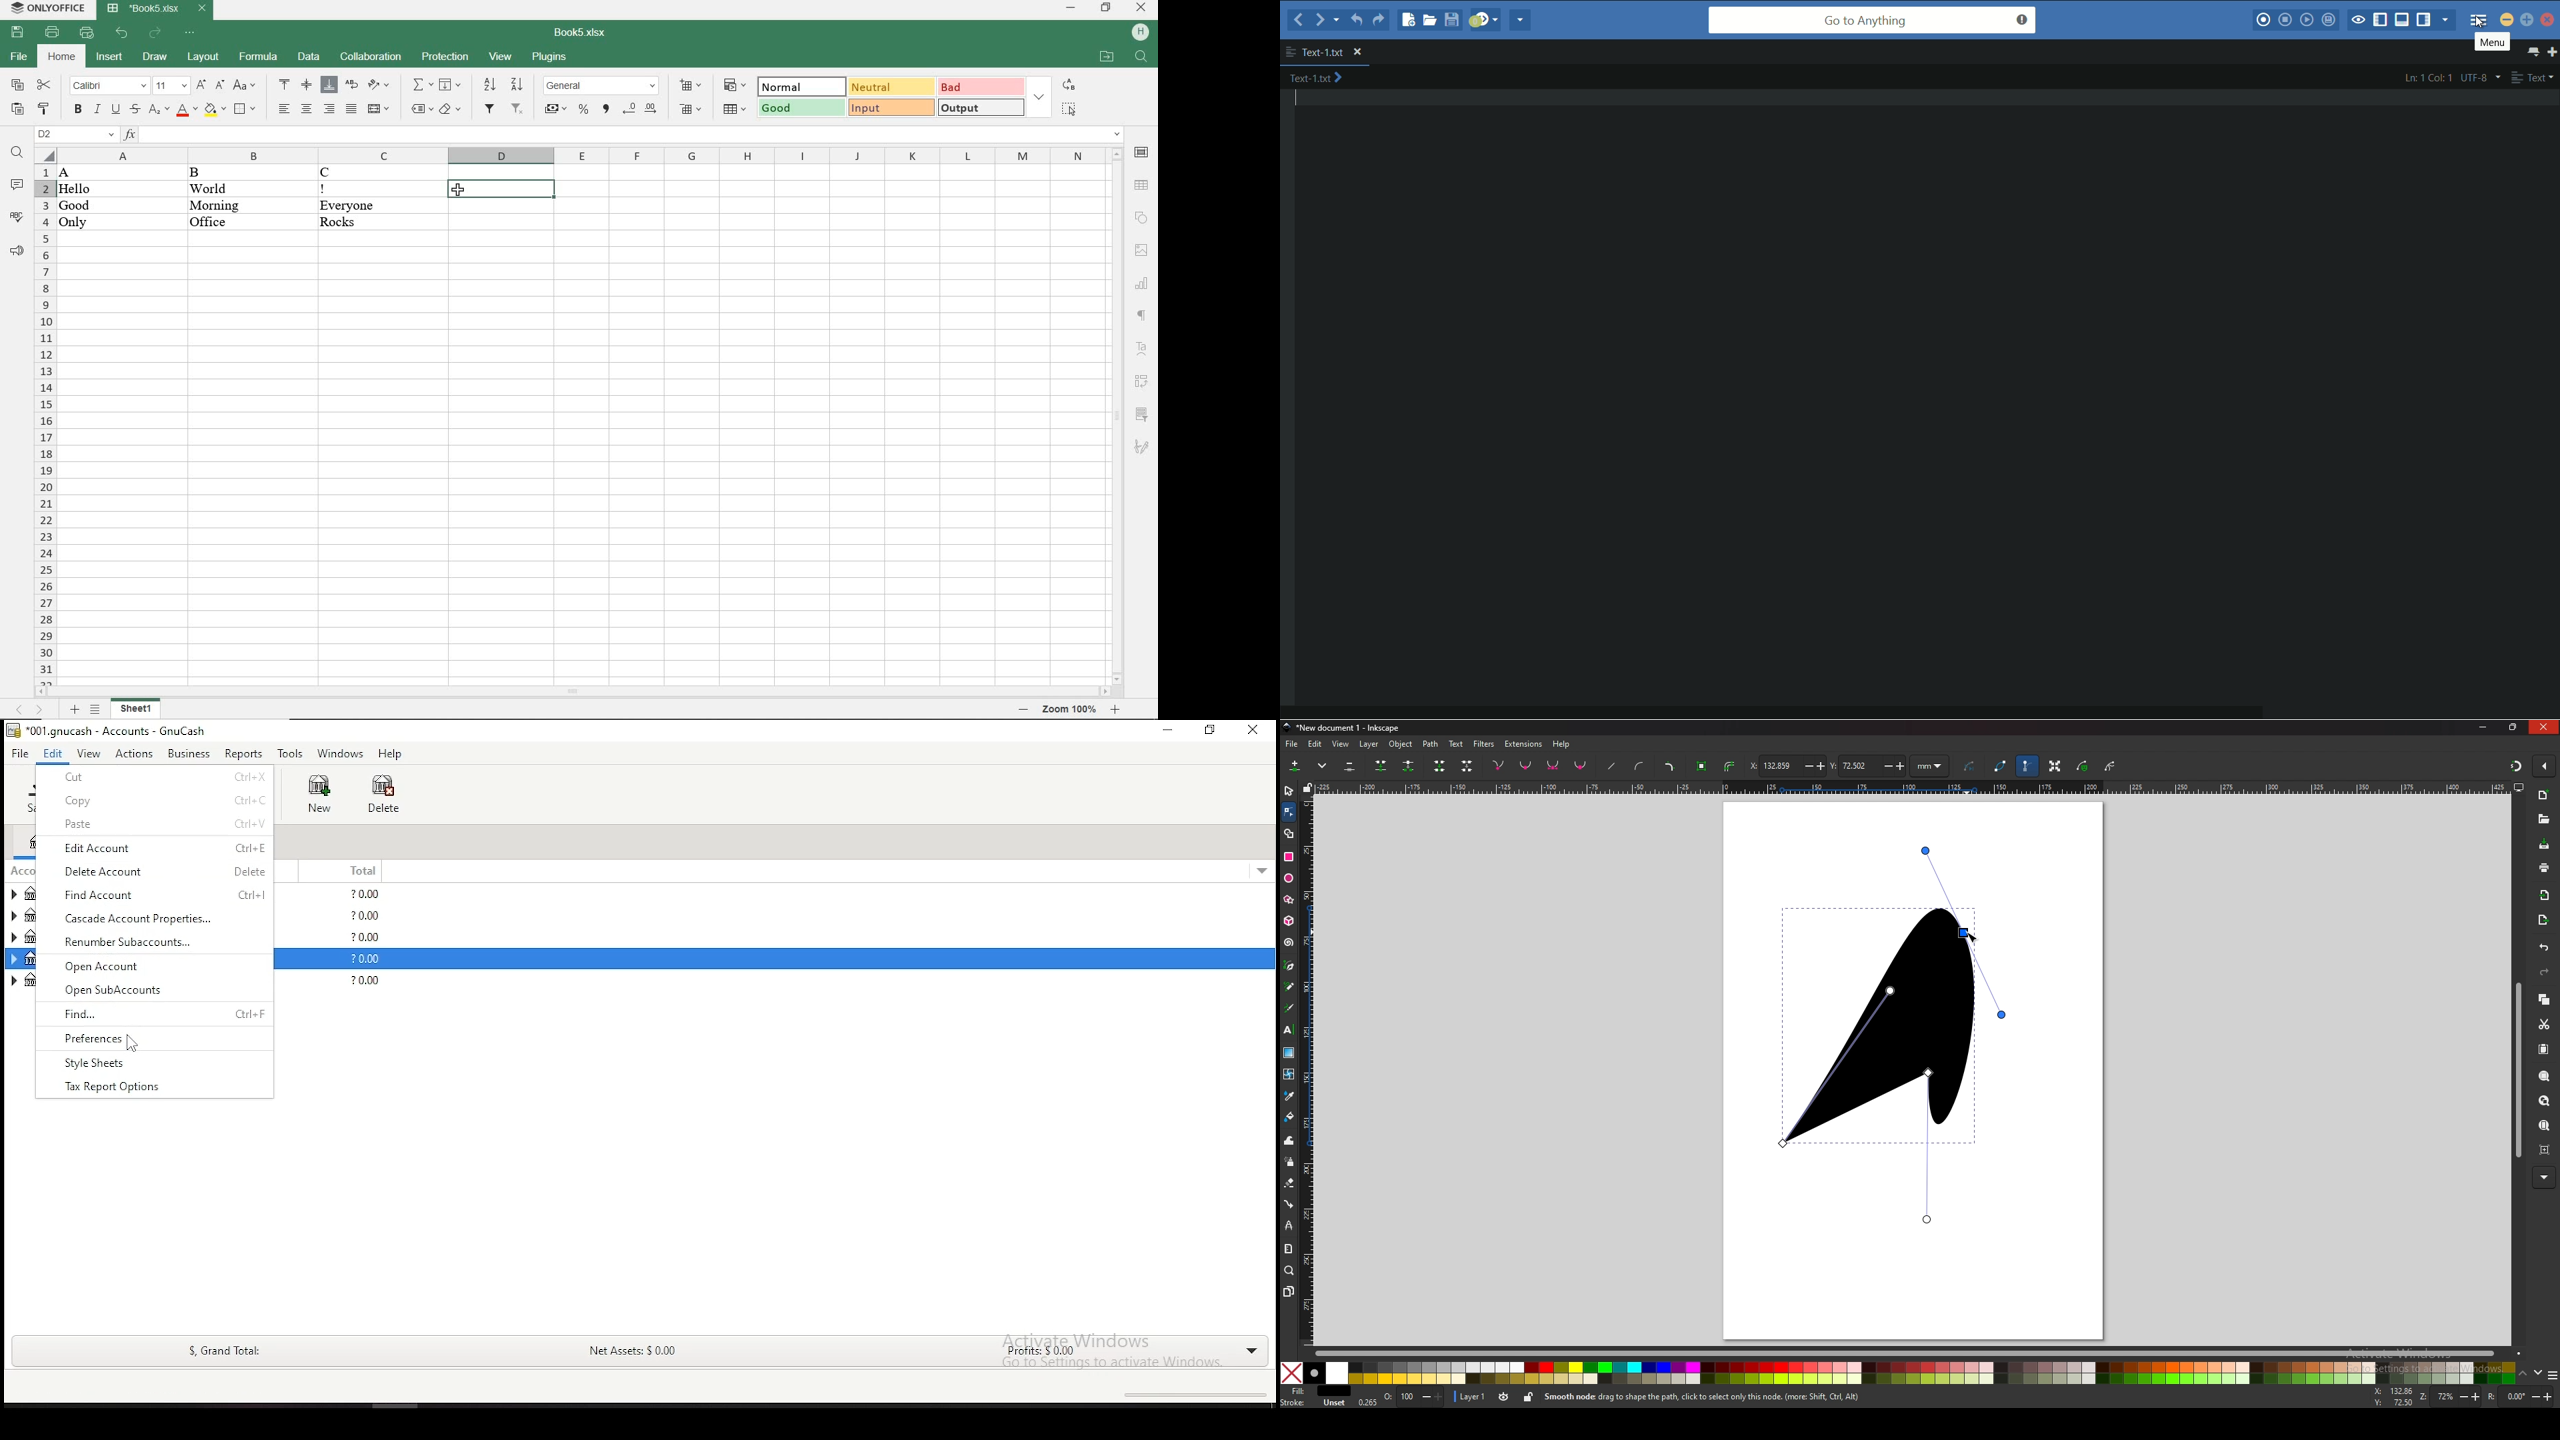 The height and width of the screenshot is (1456, 2576). Describe the element at coordinates (233, 205) in the screenshot. I see `Morning` at that location.